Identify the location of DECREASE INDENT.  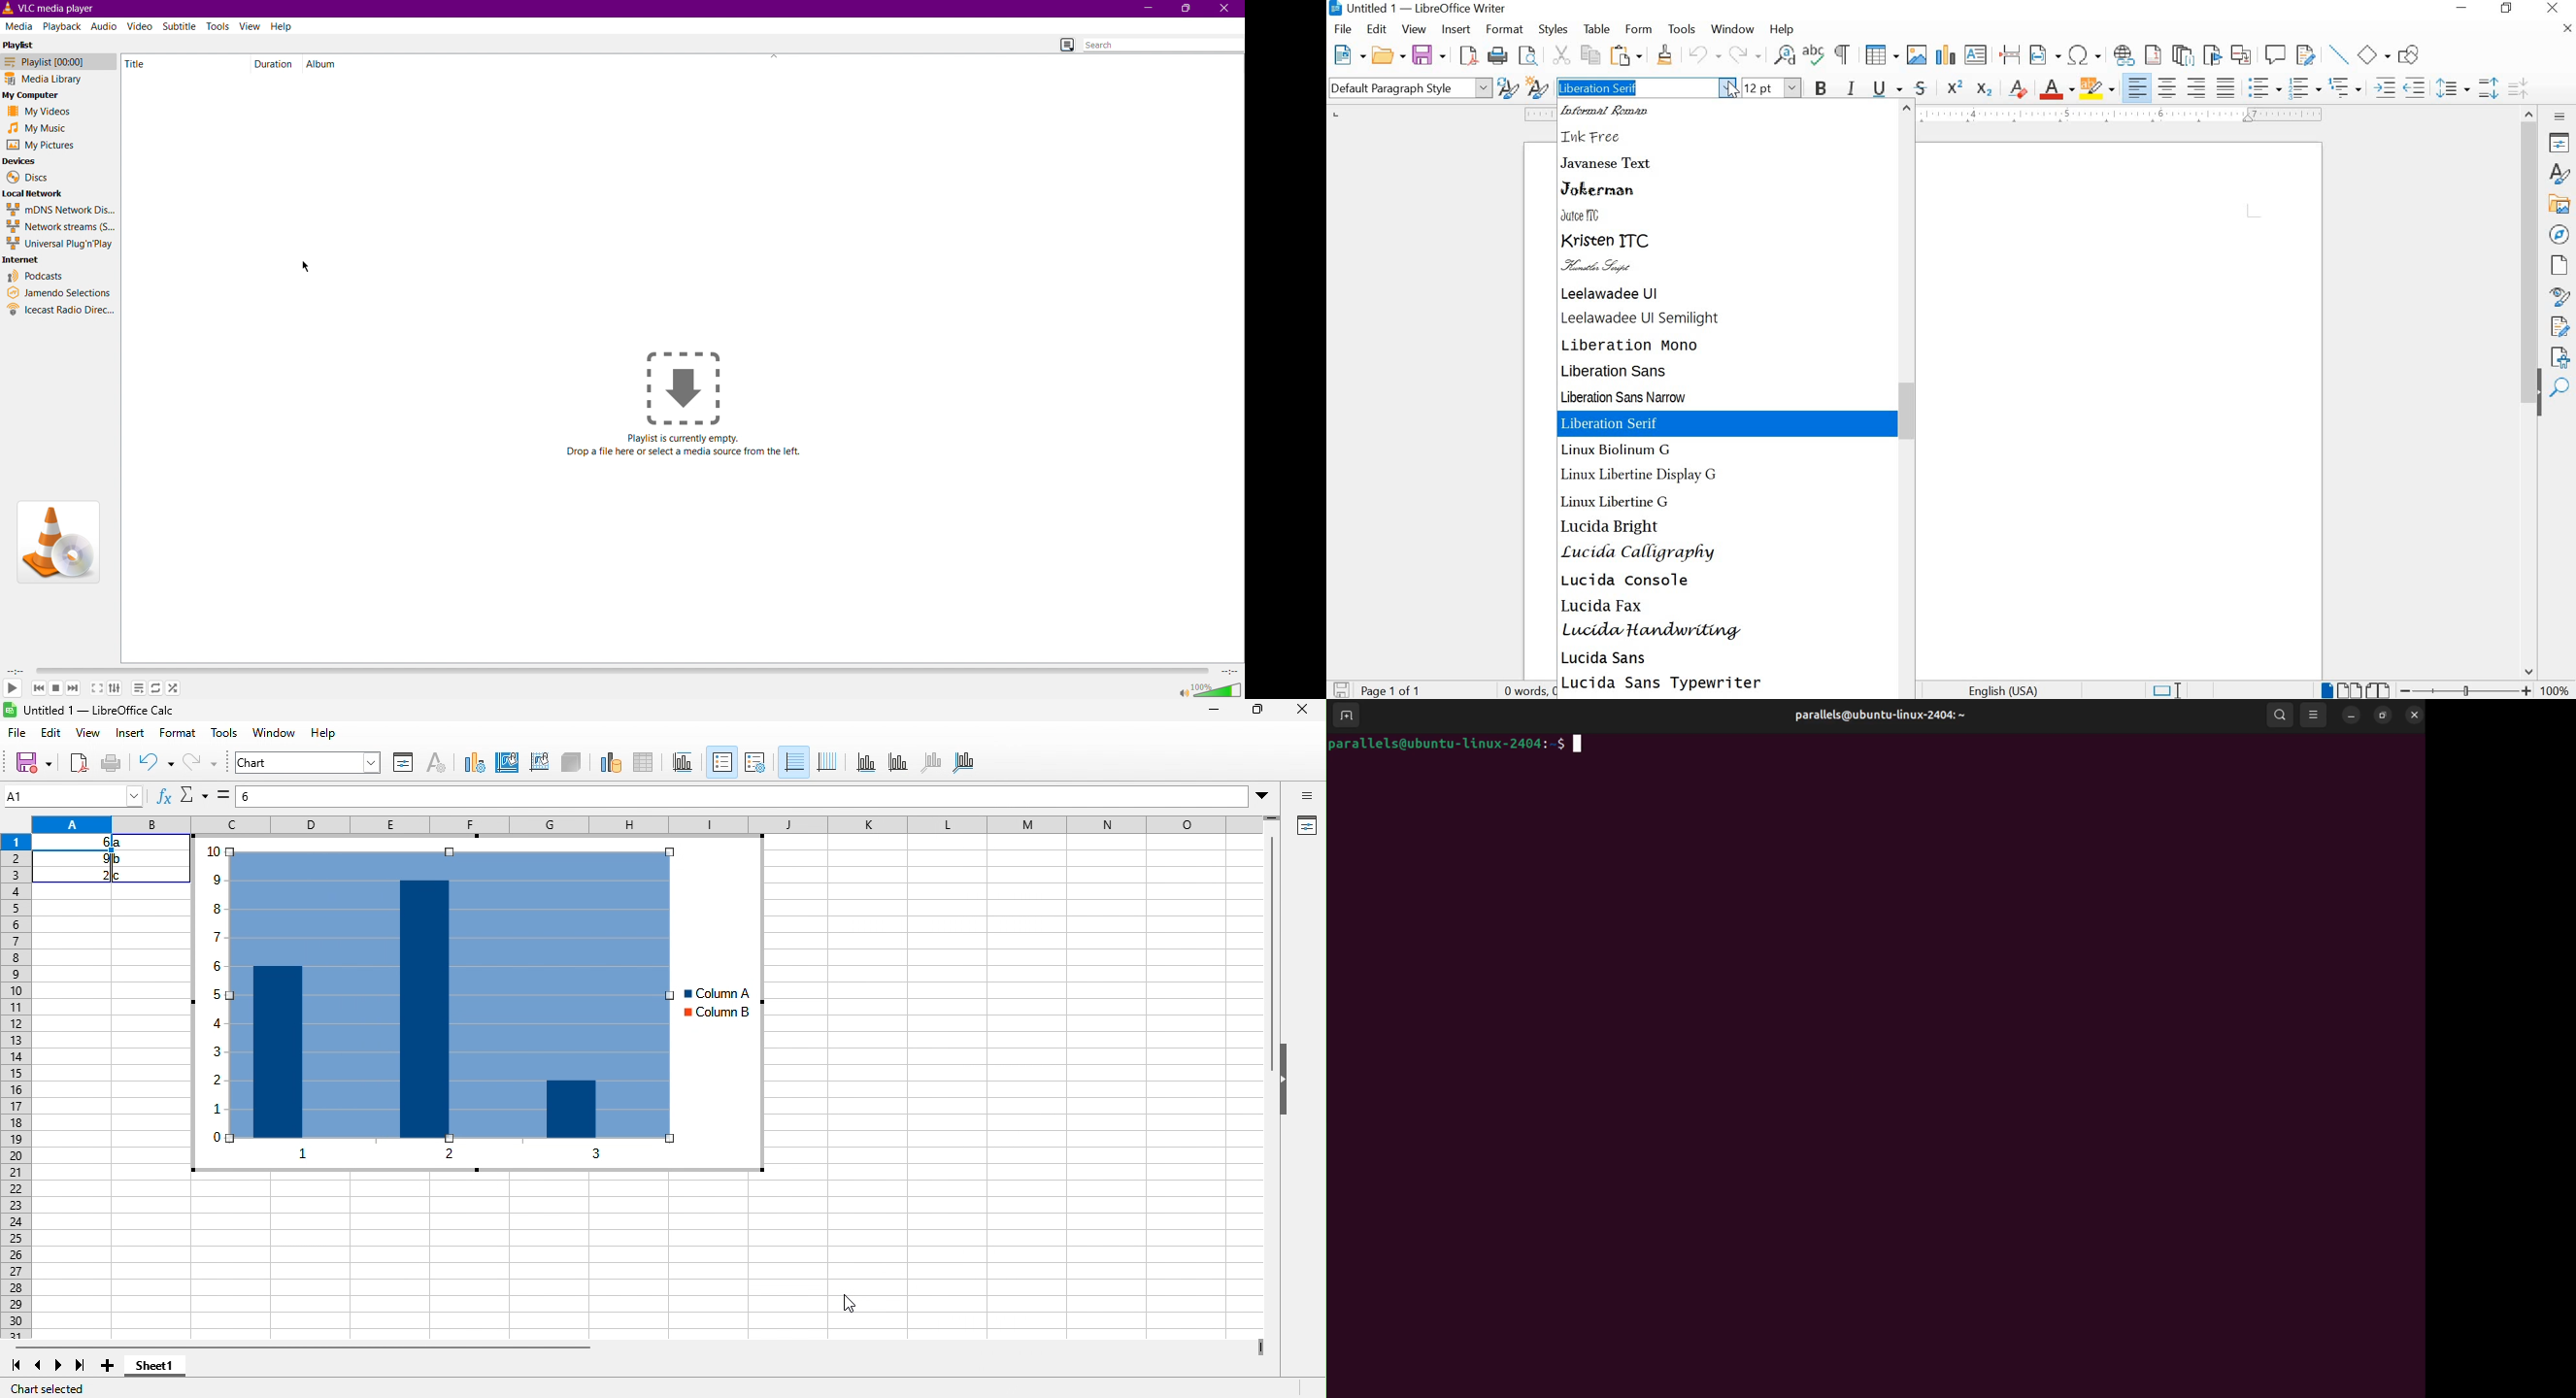
(2415, 87).